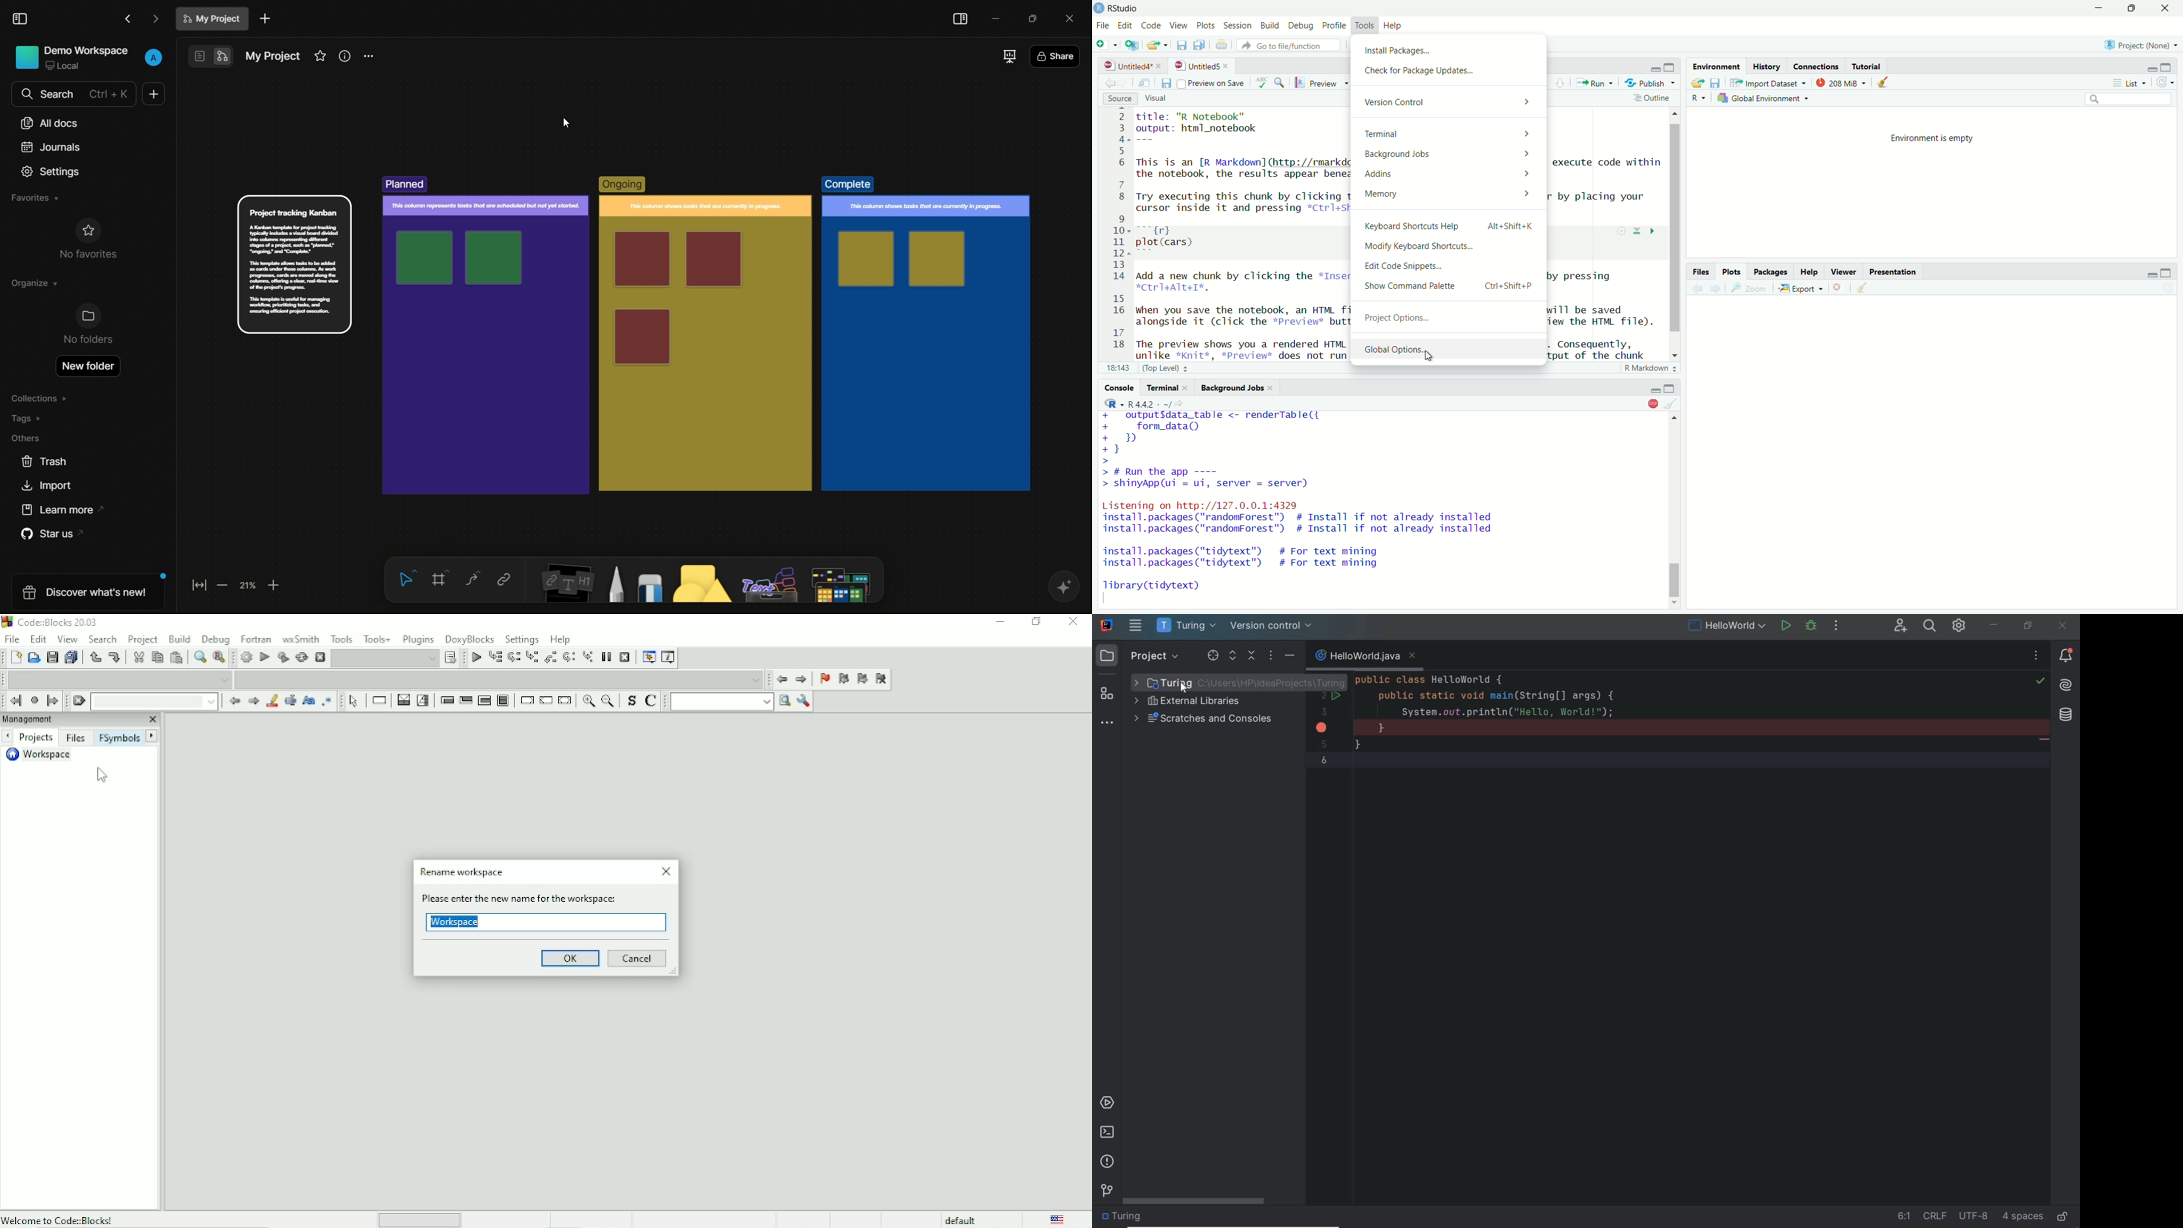  What do you see at coordinates (1443, 52) in the screenshot?
I see `Install Packages.` at bounding box center [1443, 52].